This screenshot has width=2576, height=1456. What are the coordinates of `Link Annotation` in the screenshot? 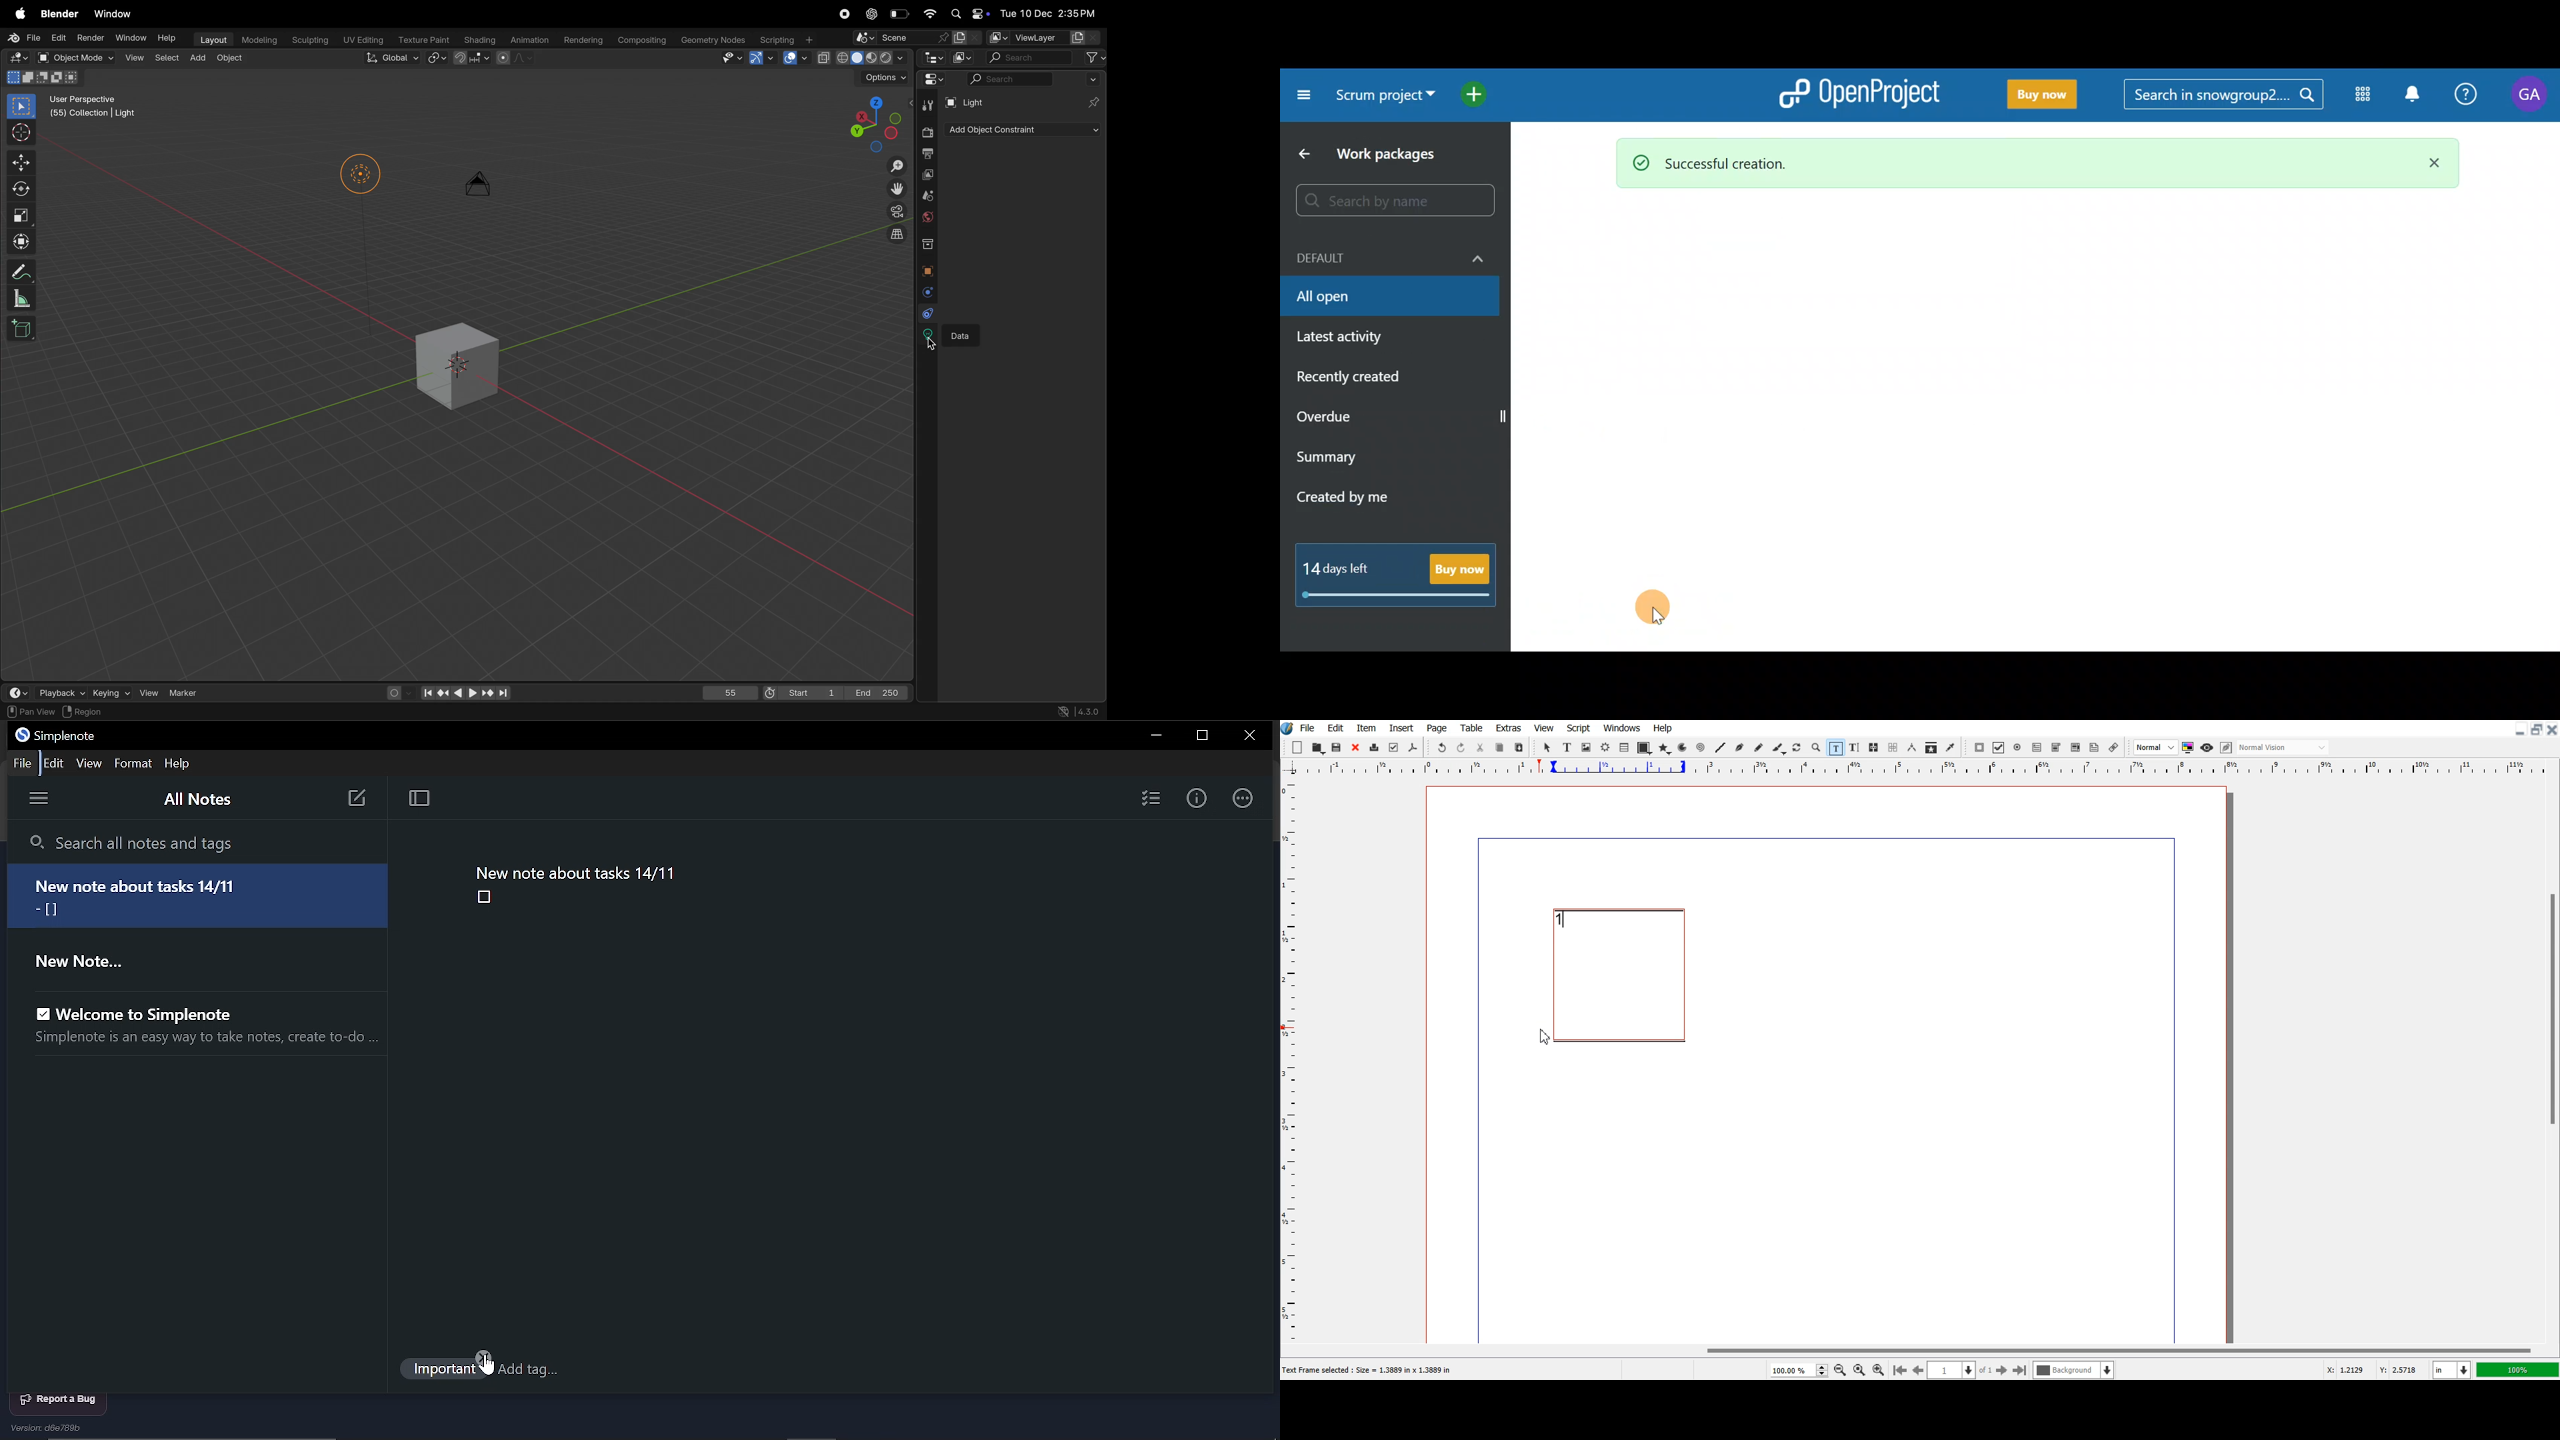 It's located at (2113, 747).